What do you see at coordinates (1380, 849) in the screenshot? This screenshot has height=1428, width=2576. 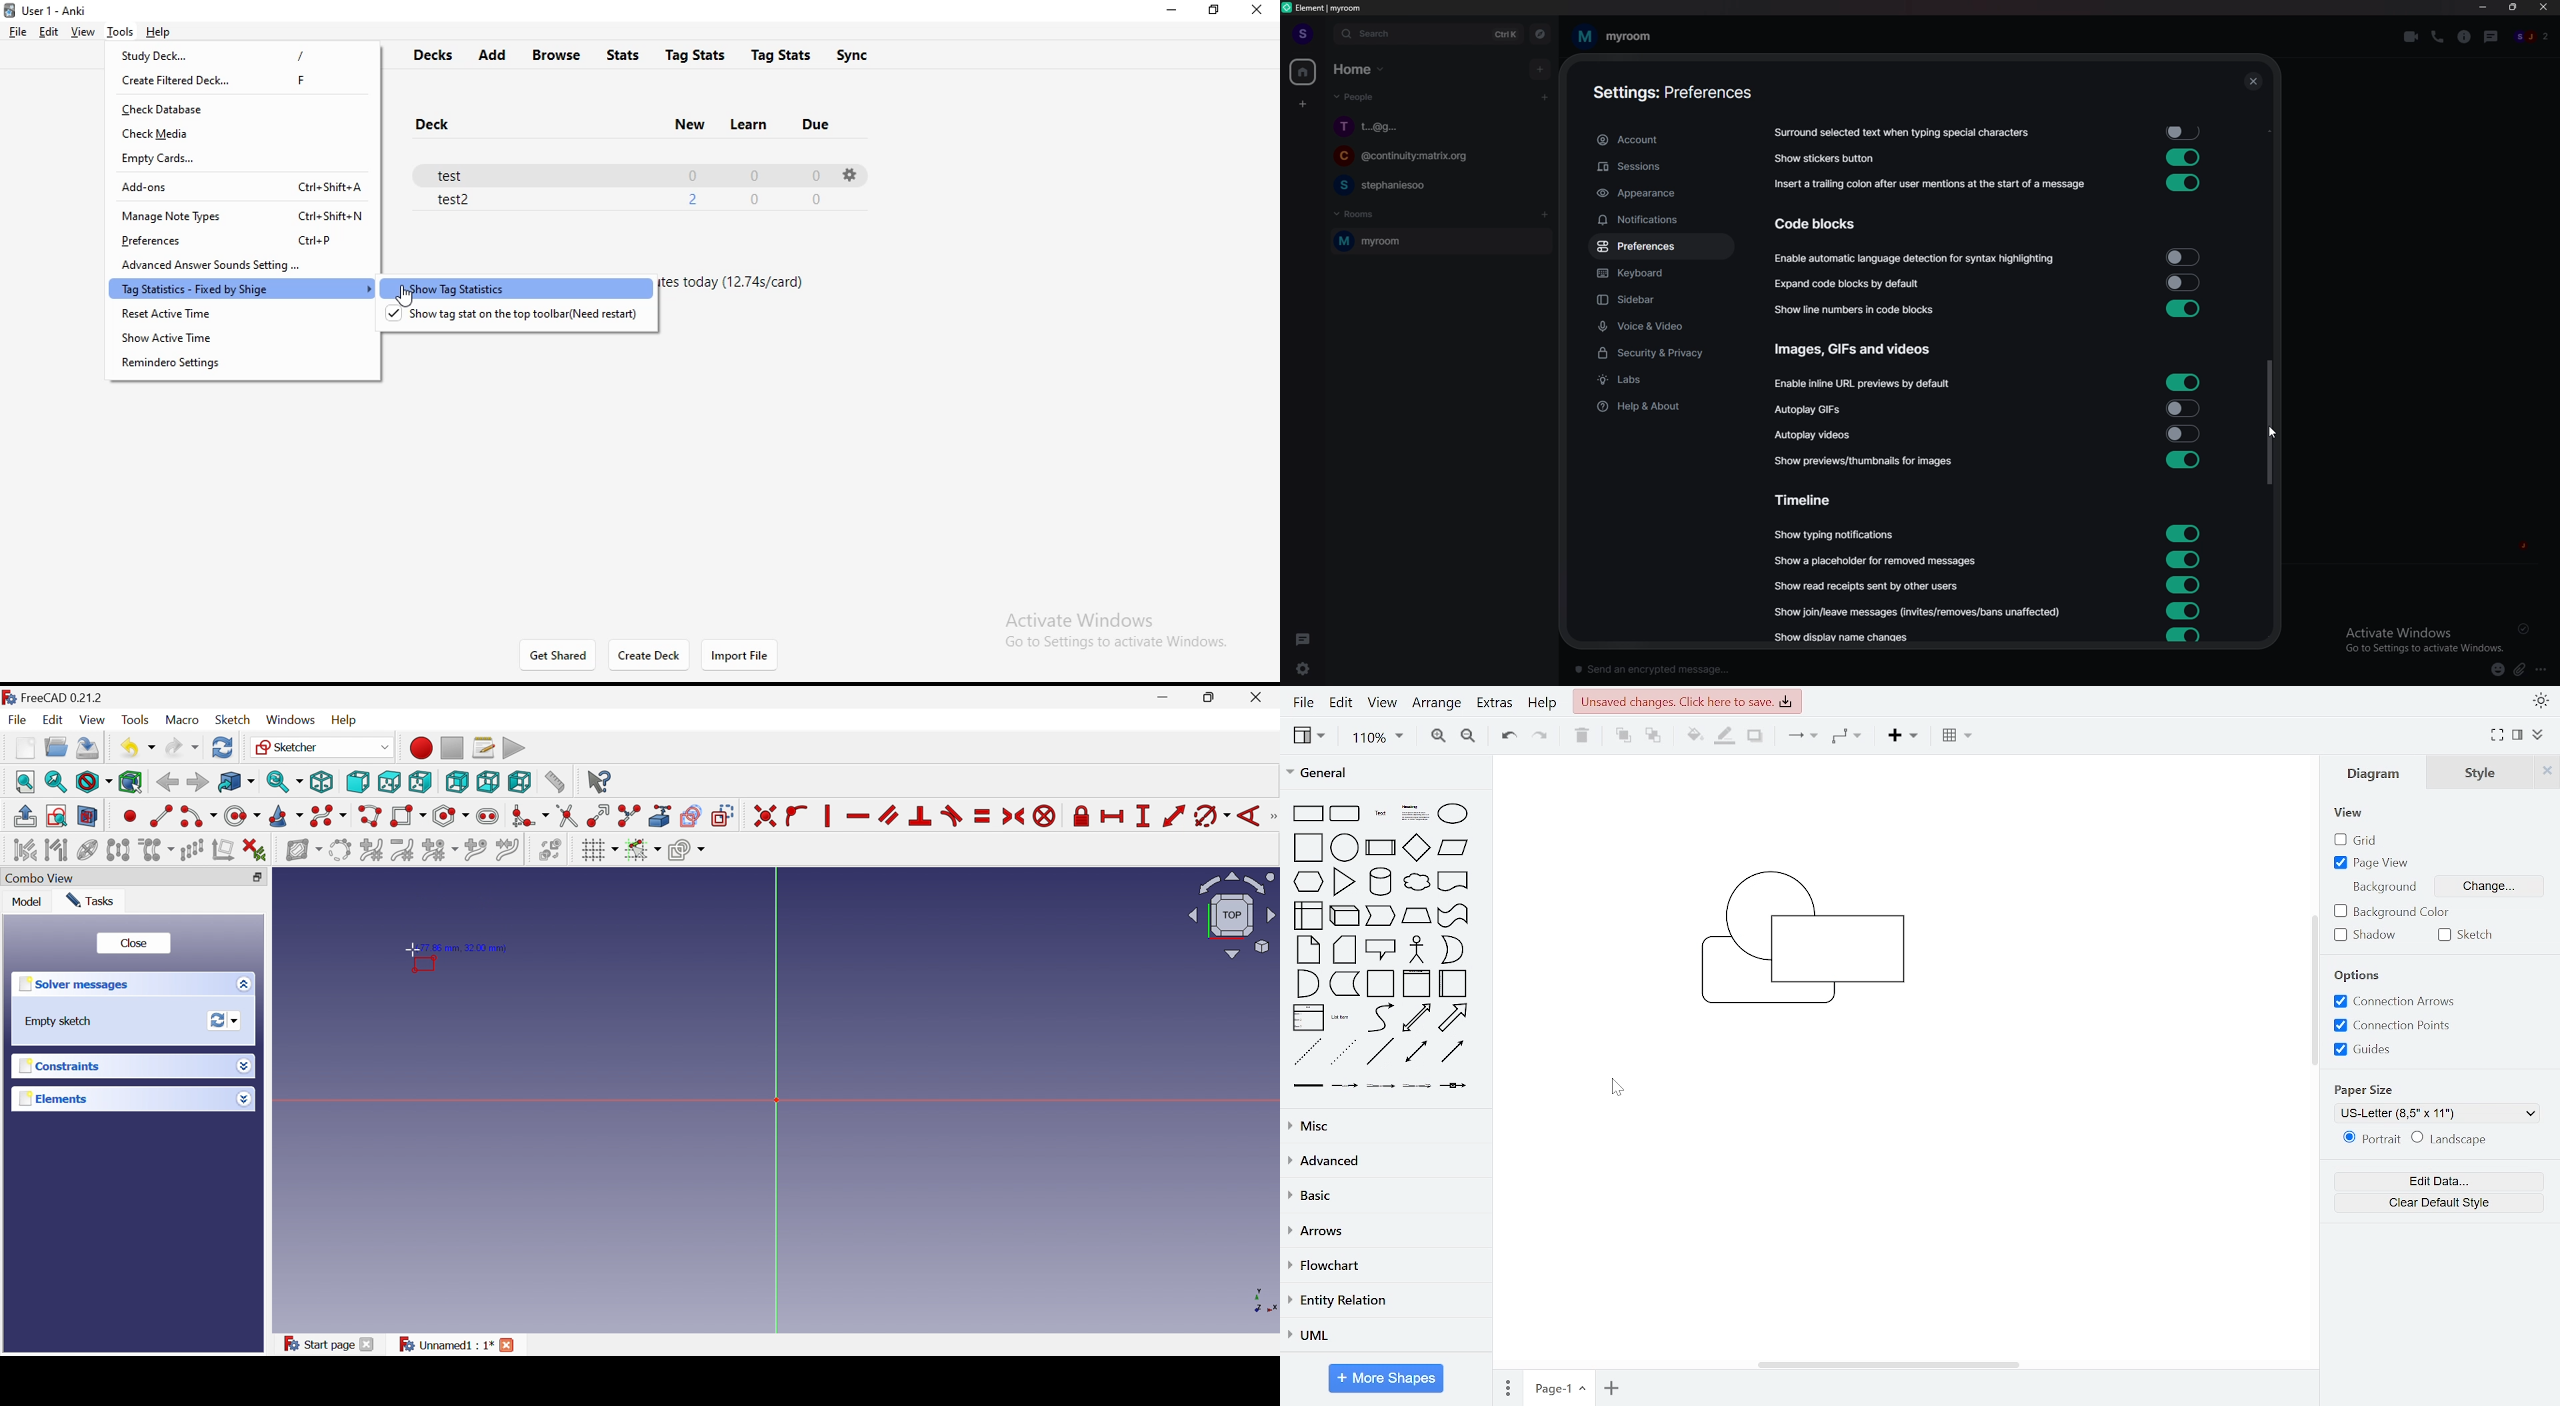 I see `process` at bounding box center [1380, 849].